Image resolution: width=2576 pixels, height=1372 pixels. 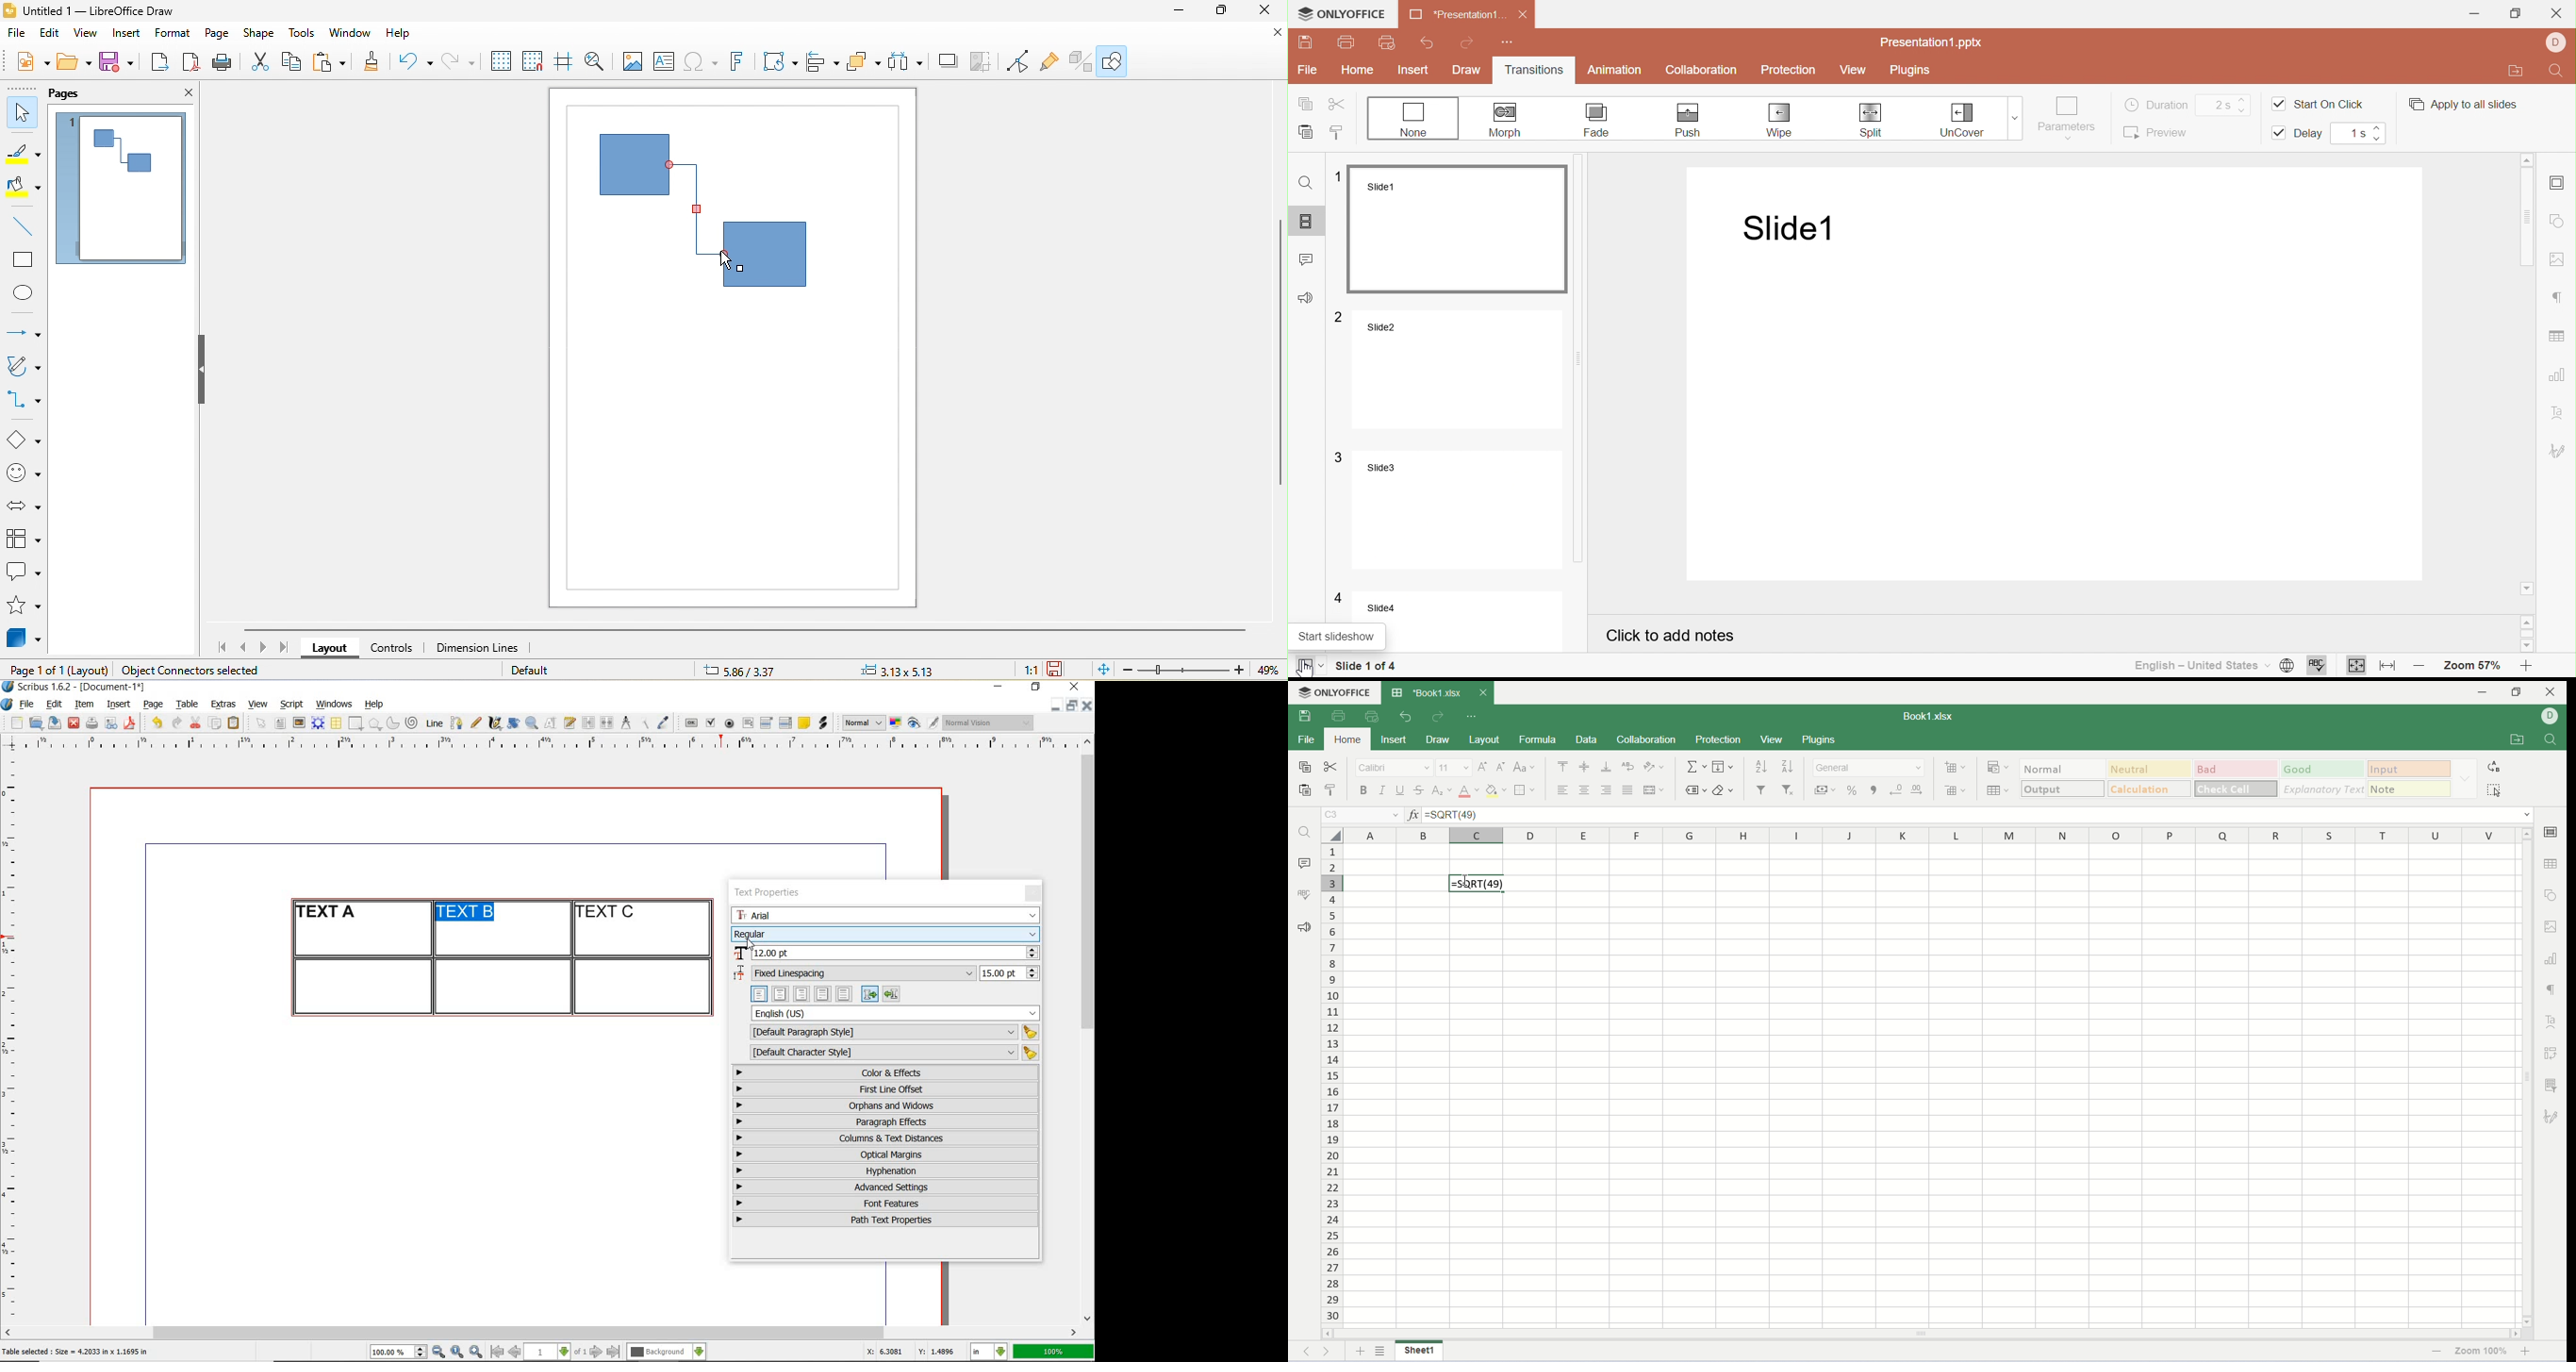 What do you see at coordinates (2559, 41) in the screenshot?
I see `User` at bounding box center [2559, 41].